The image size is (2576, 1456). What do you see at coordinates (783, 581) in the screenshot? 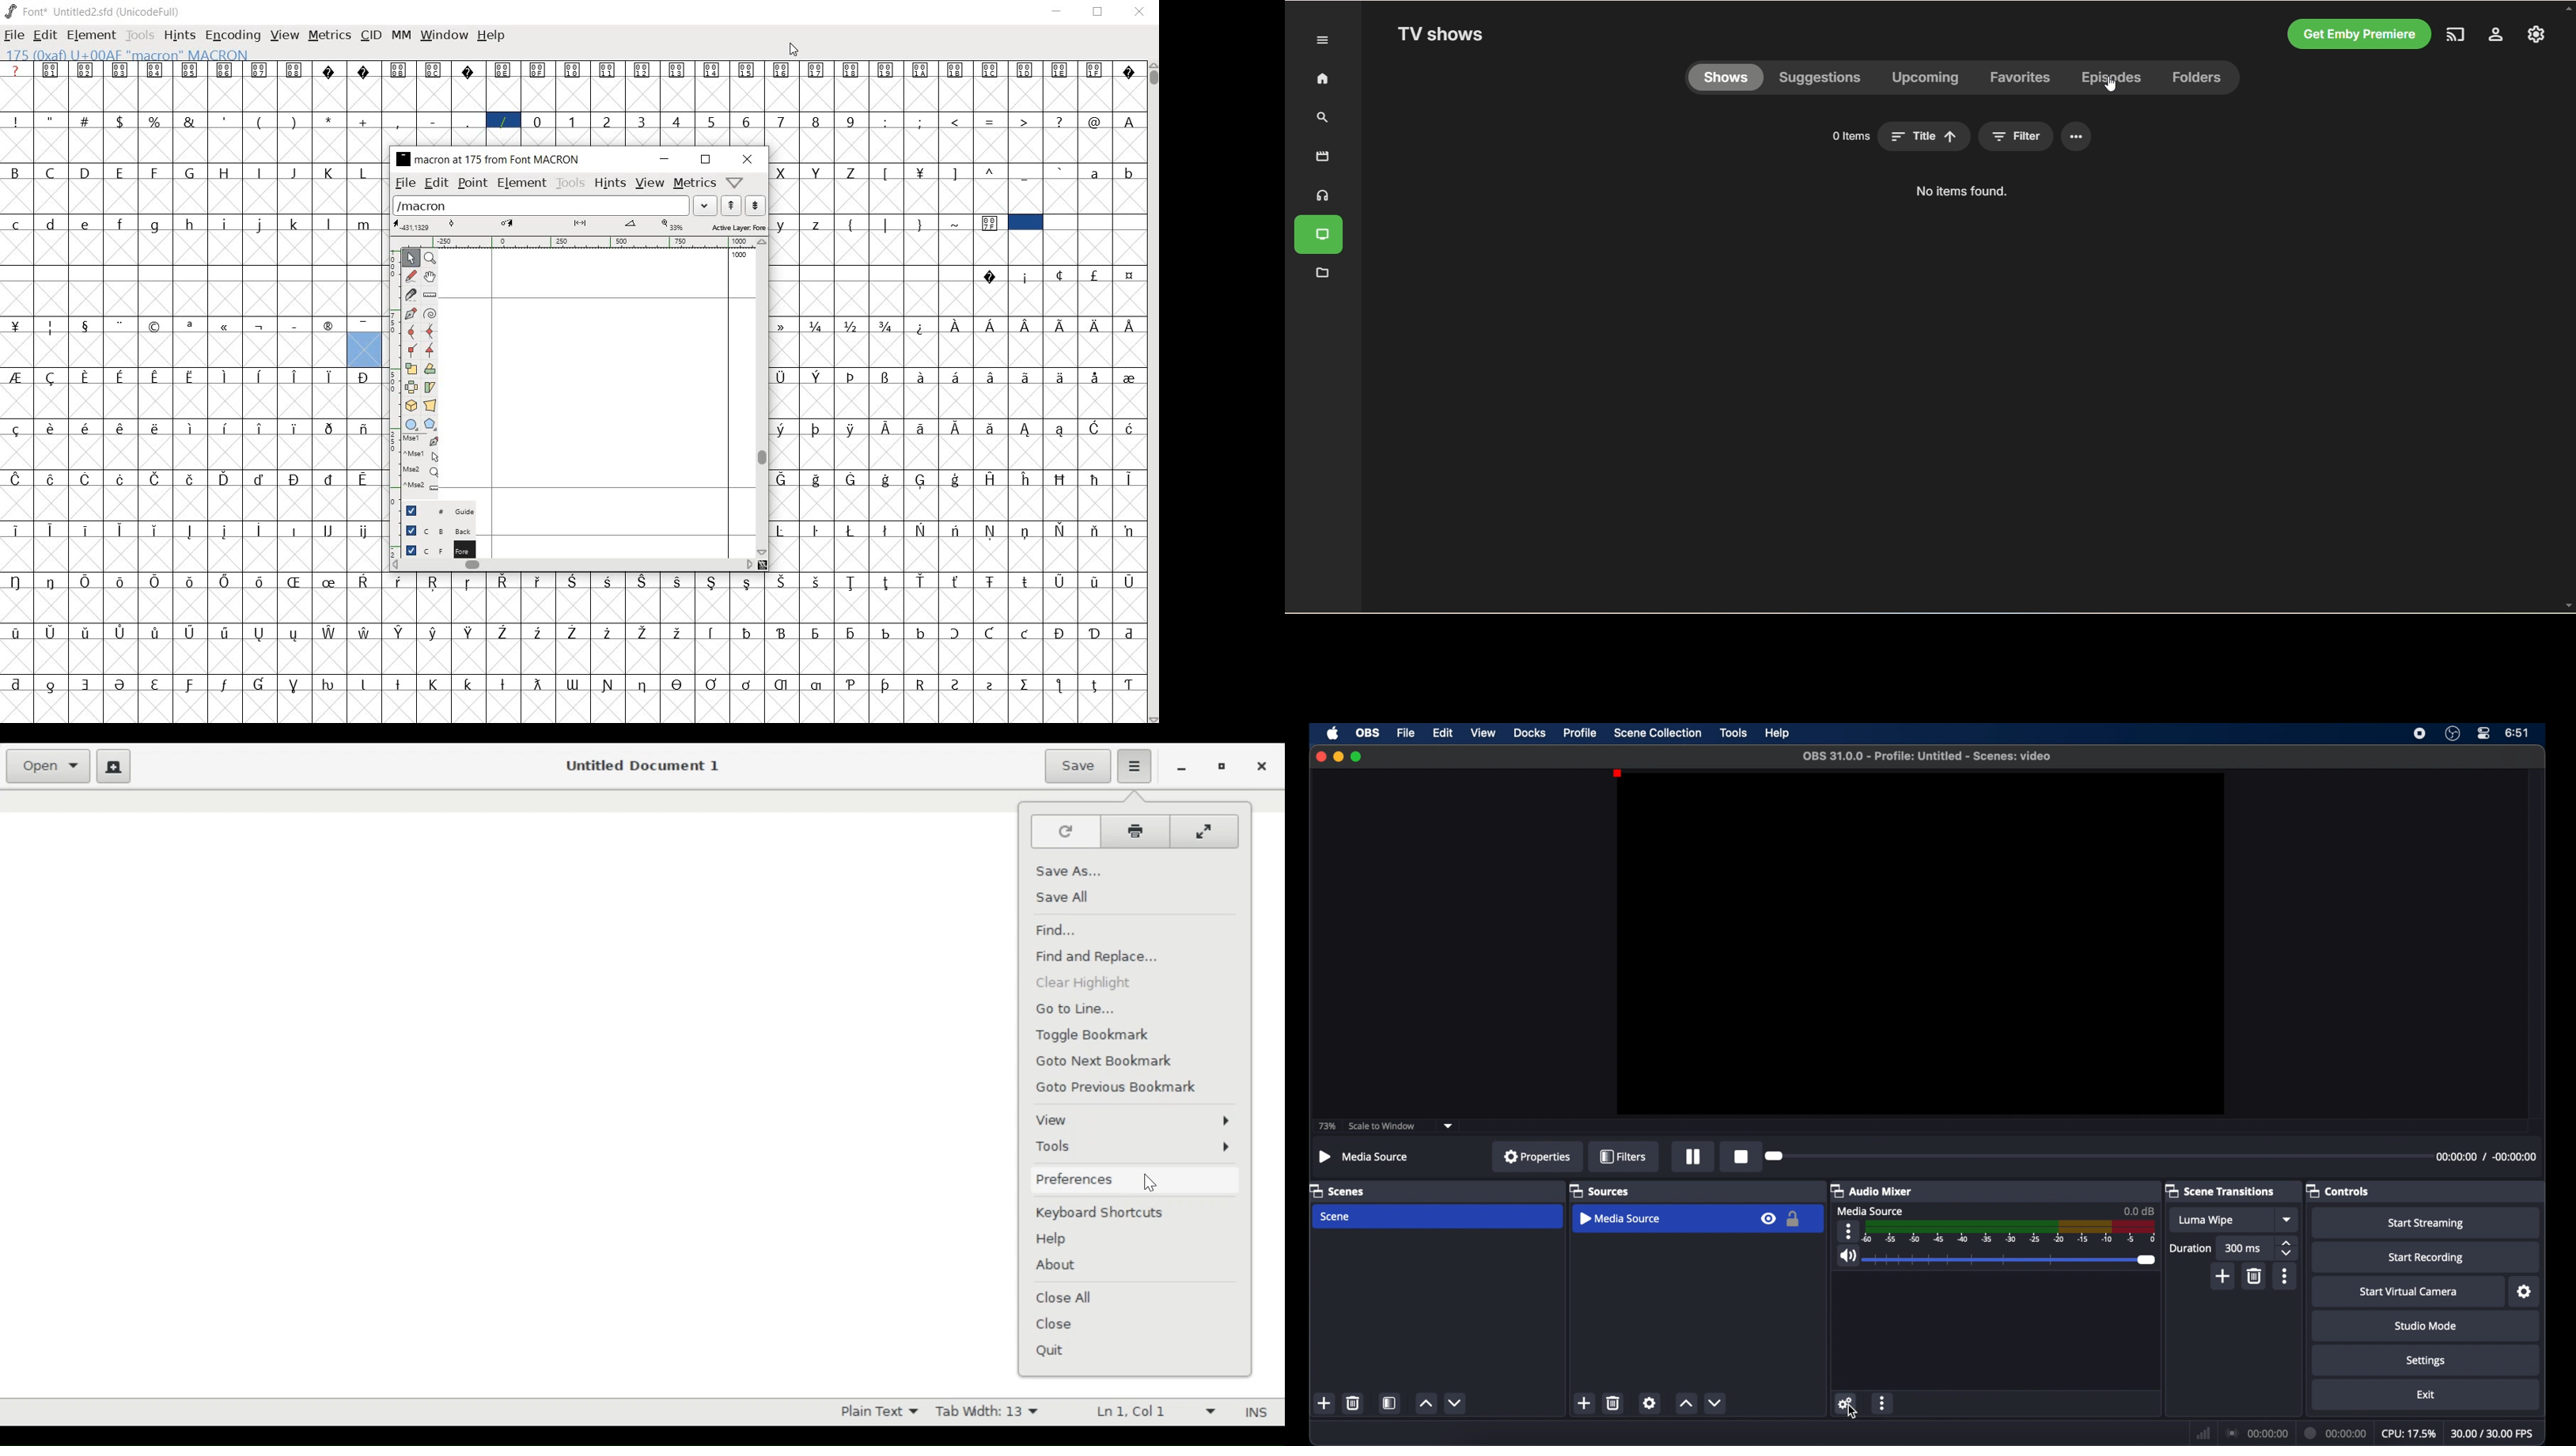
I see `Symbol` at bounding box center [783, 581].